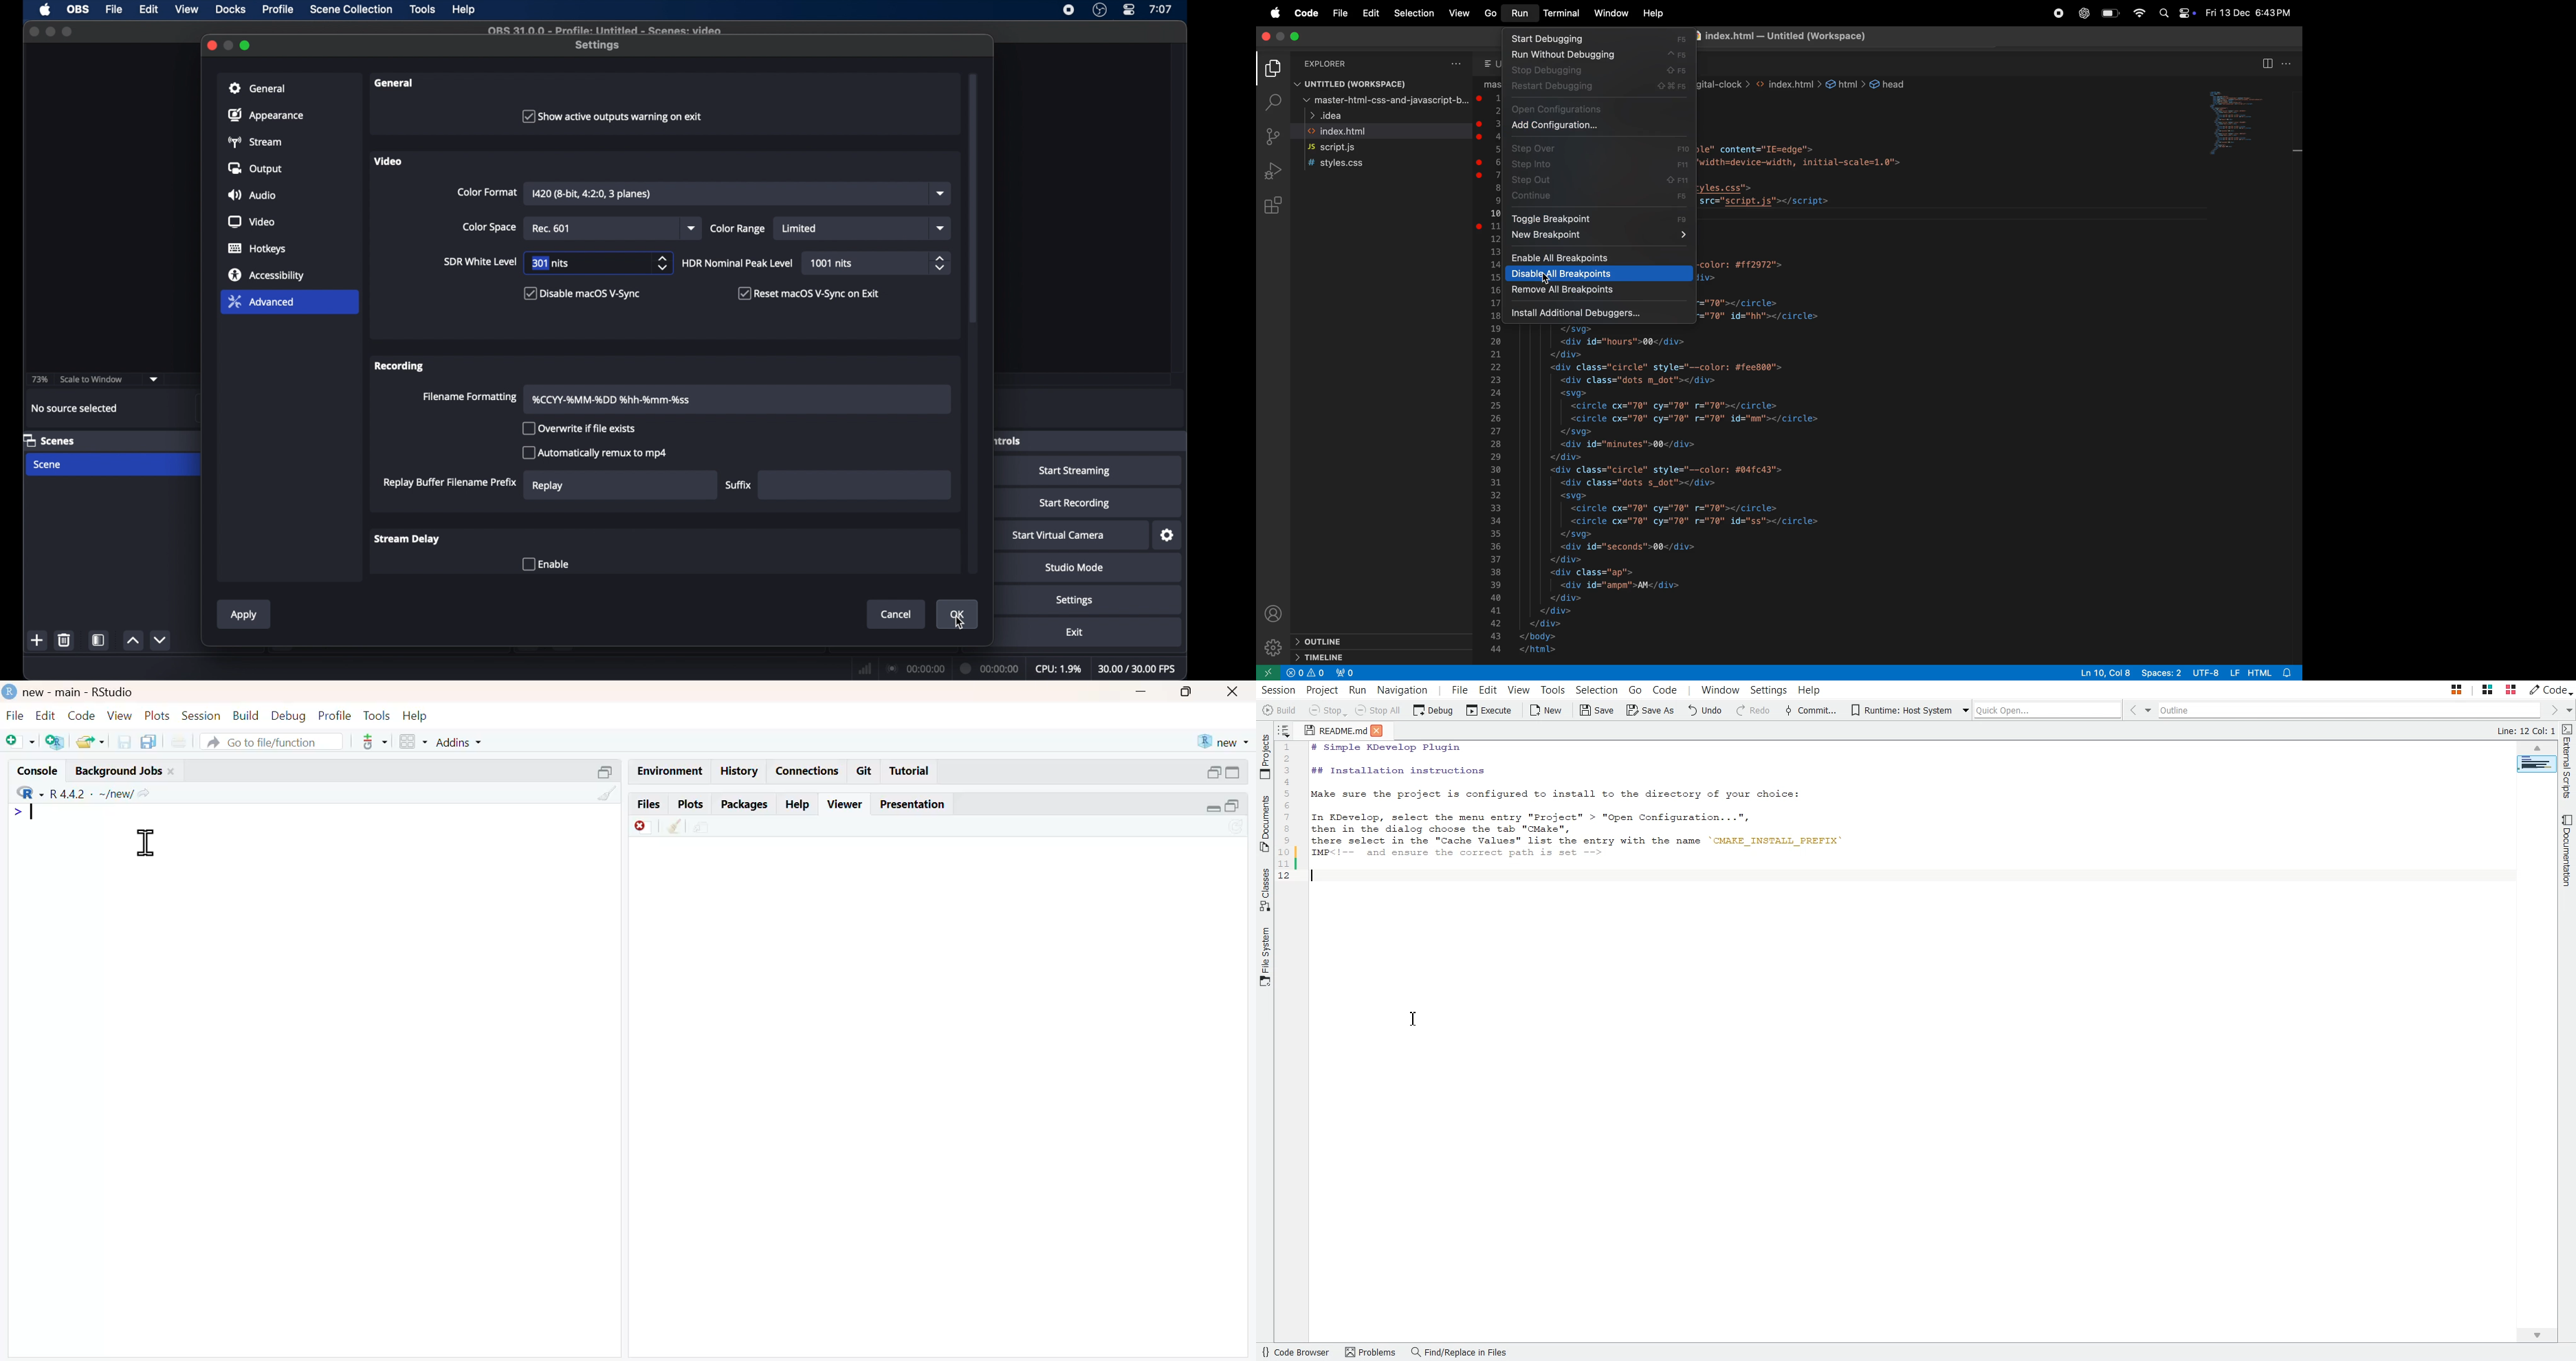 This screenshot has width=2576, height=1372. I want to click on advanced, so click(262, 301).